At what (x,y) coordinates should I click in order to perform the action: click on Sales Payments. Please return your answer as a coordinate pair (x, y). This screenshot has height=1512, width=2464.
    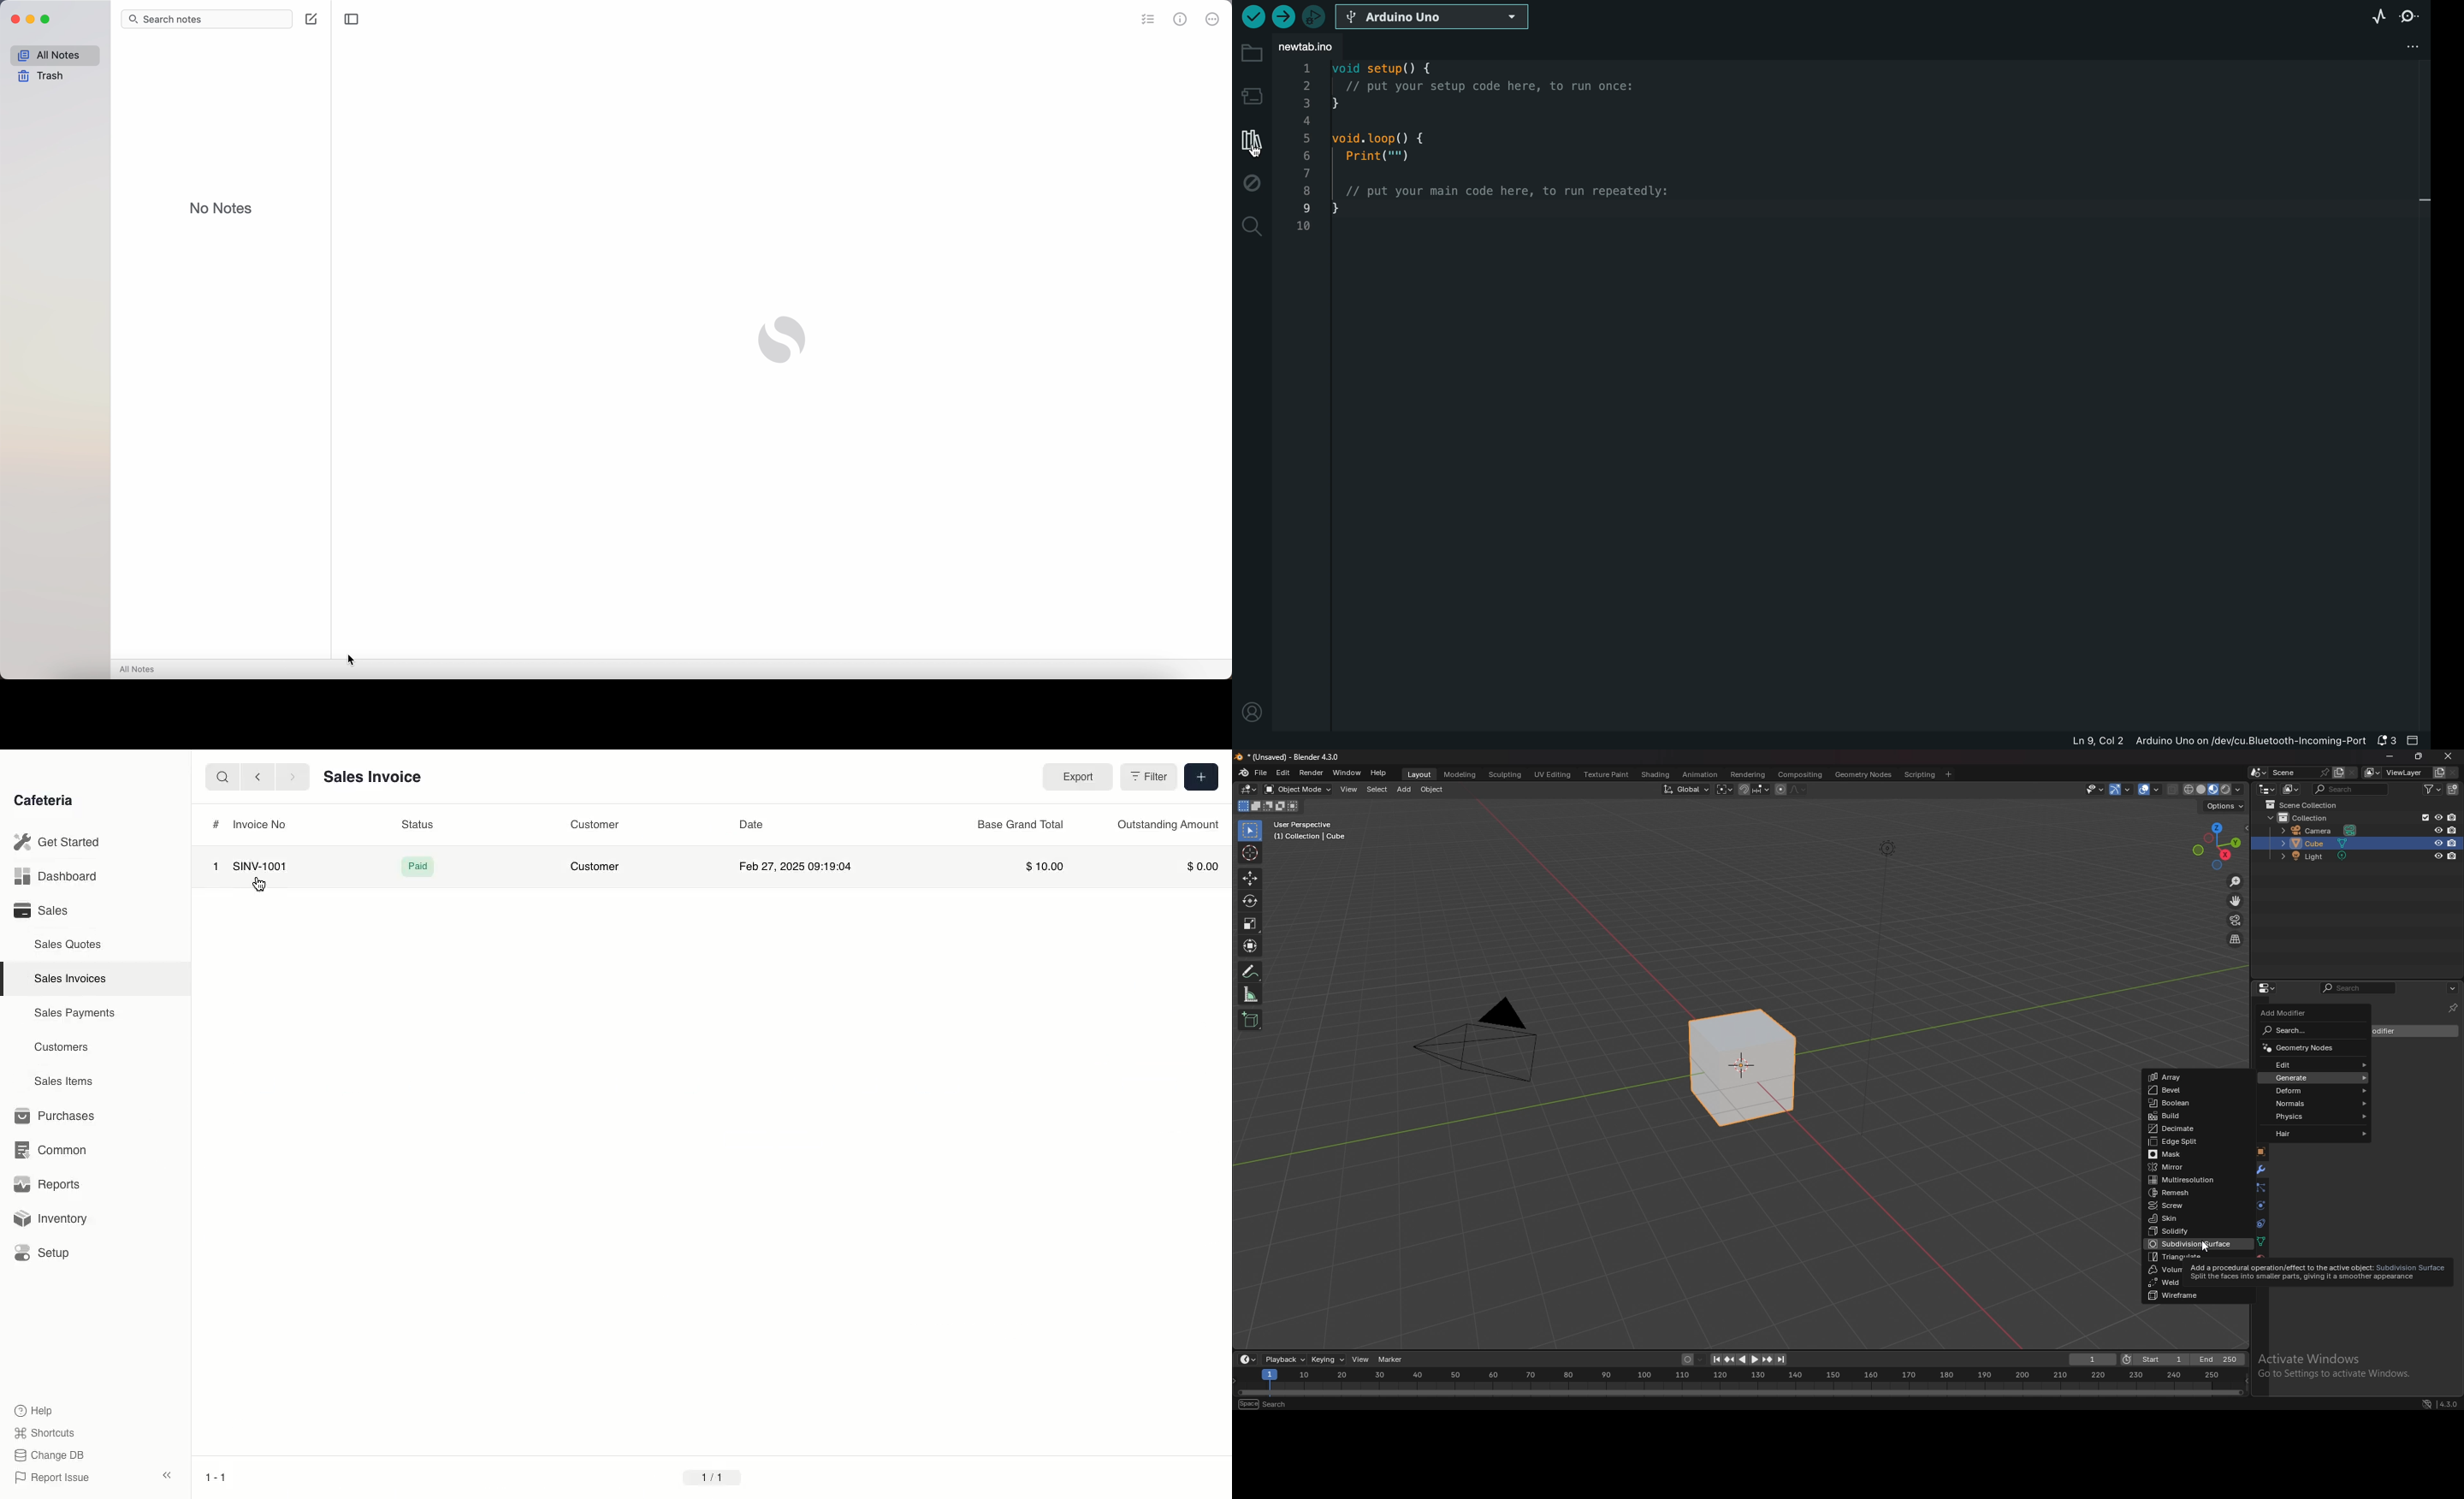
    Looking at the image, I should click on (75, 1014).